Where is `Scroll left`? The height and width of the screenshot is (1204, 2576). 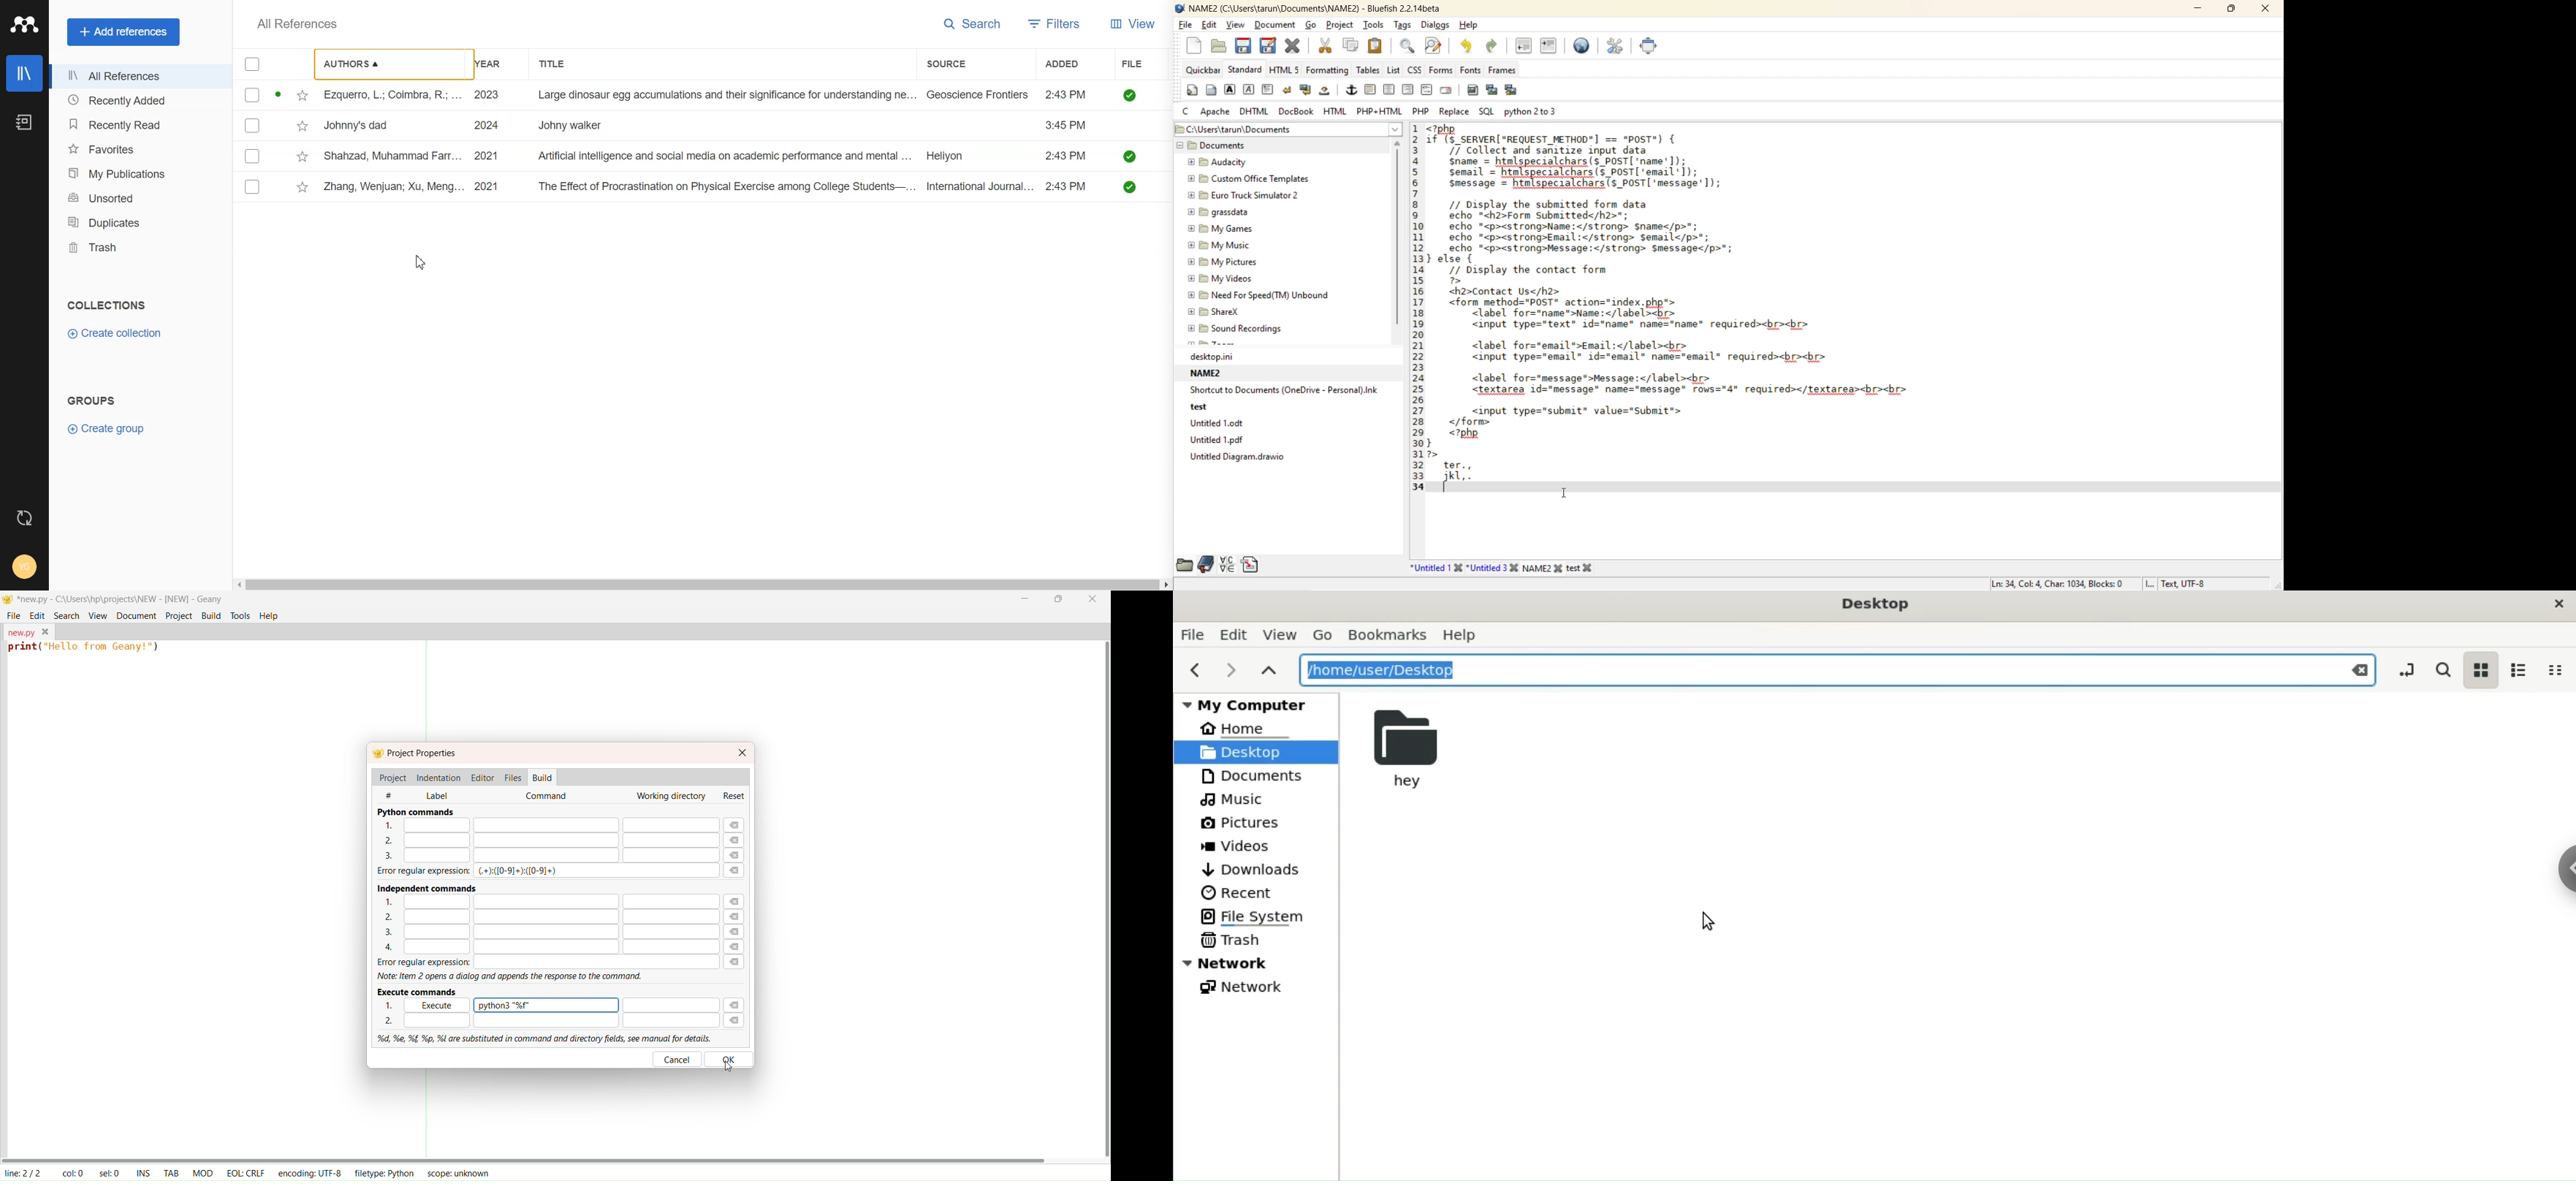
Scroll left is located at coordinates (242, 586).